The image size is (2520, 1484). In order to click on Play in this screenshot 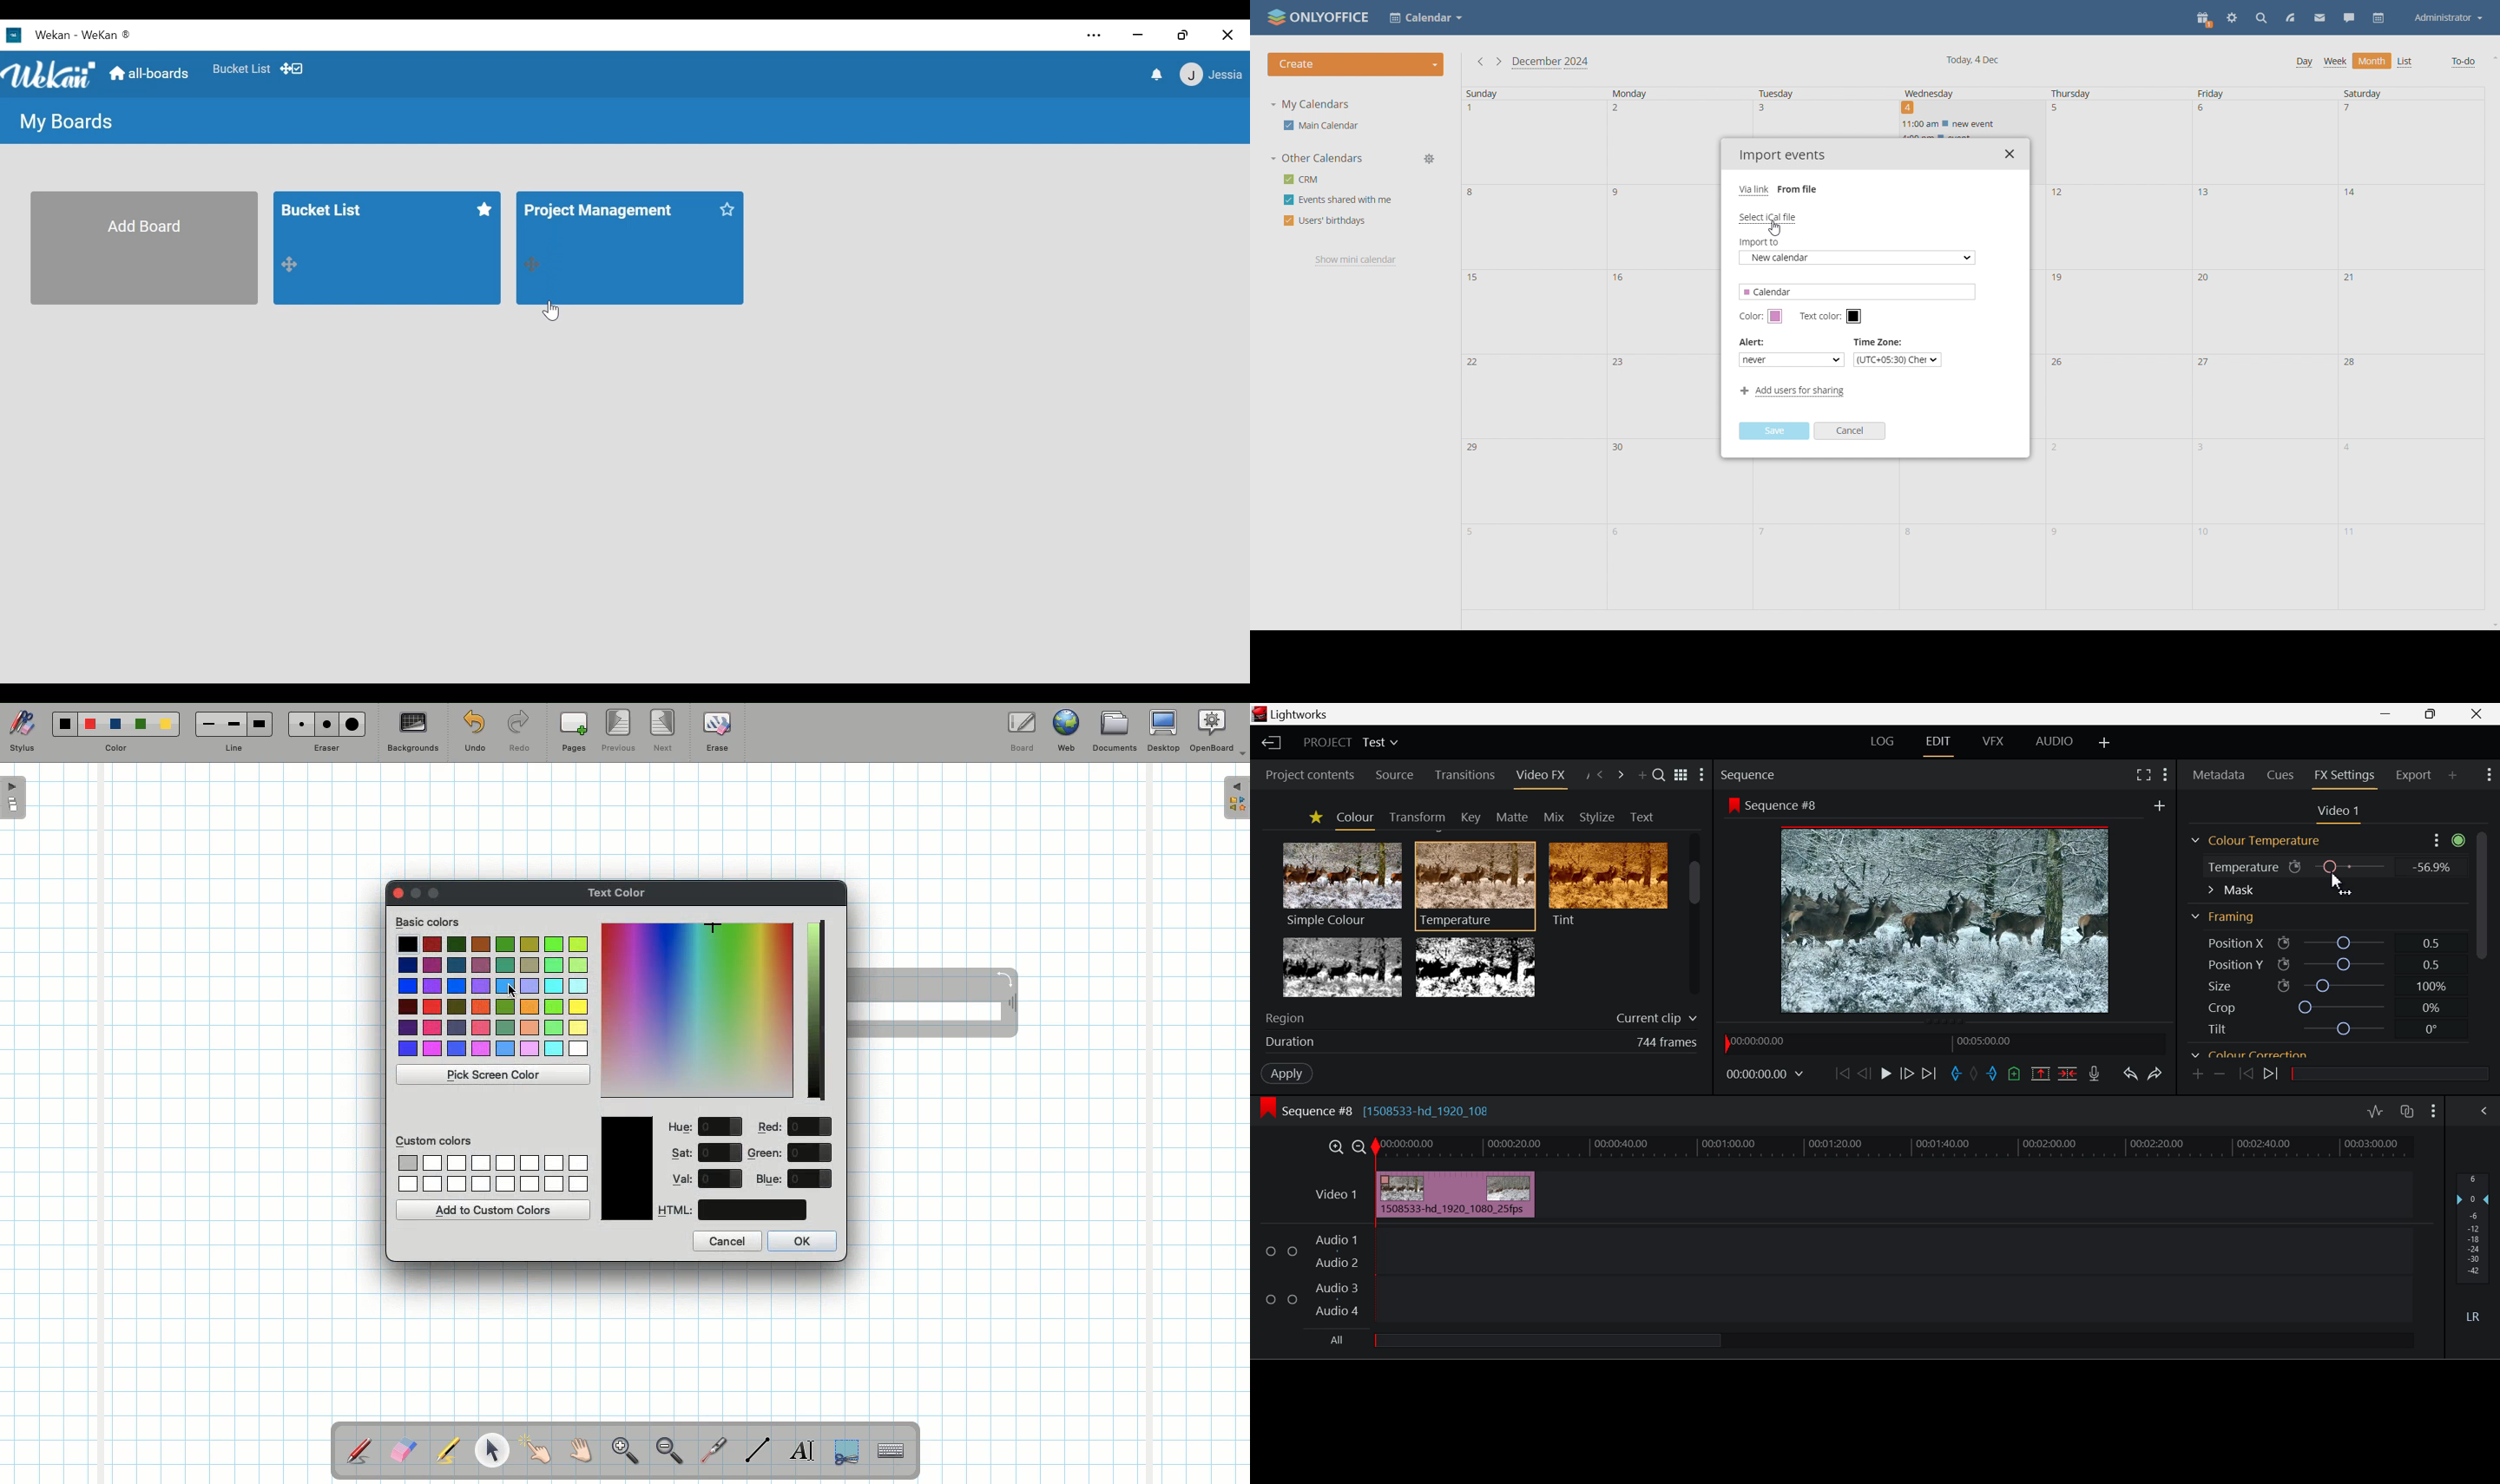, I will do `click(1886, 1076)`.